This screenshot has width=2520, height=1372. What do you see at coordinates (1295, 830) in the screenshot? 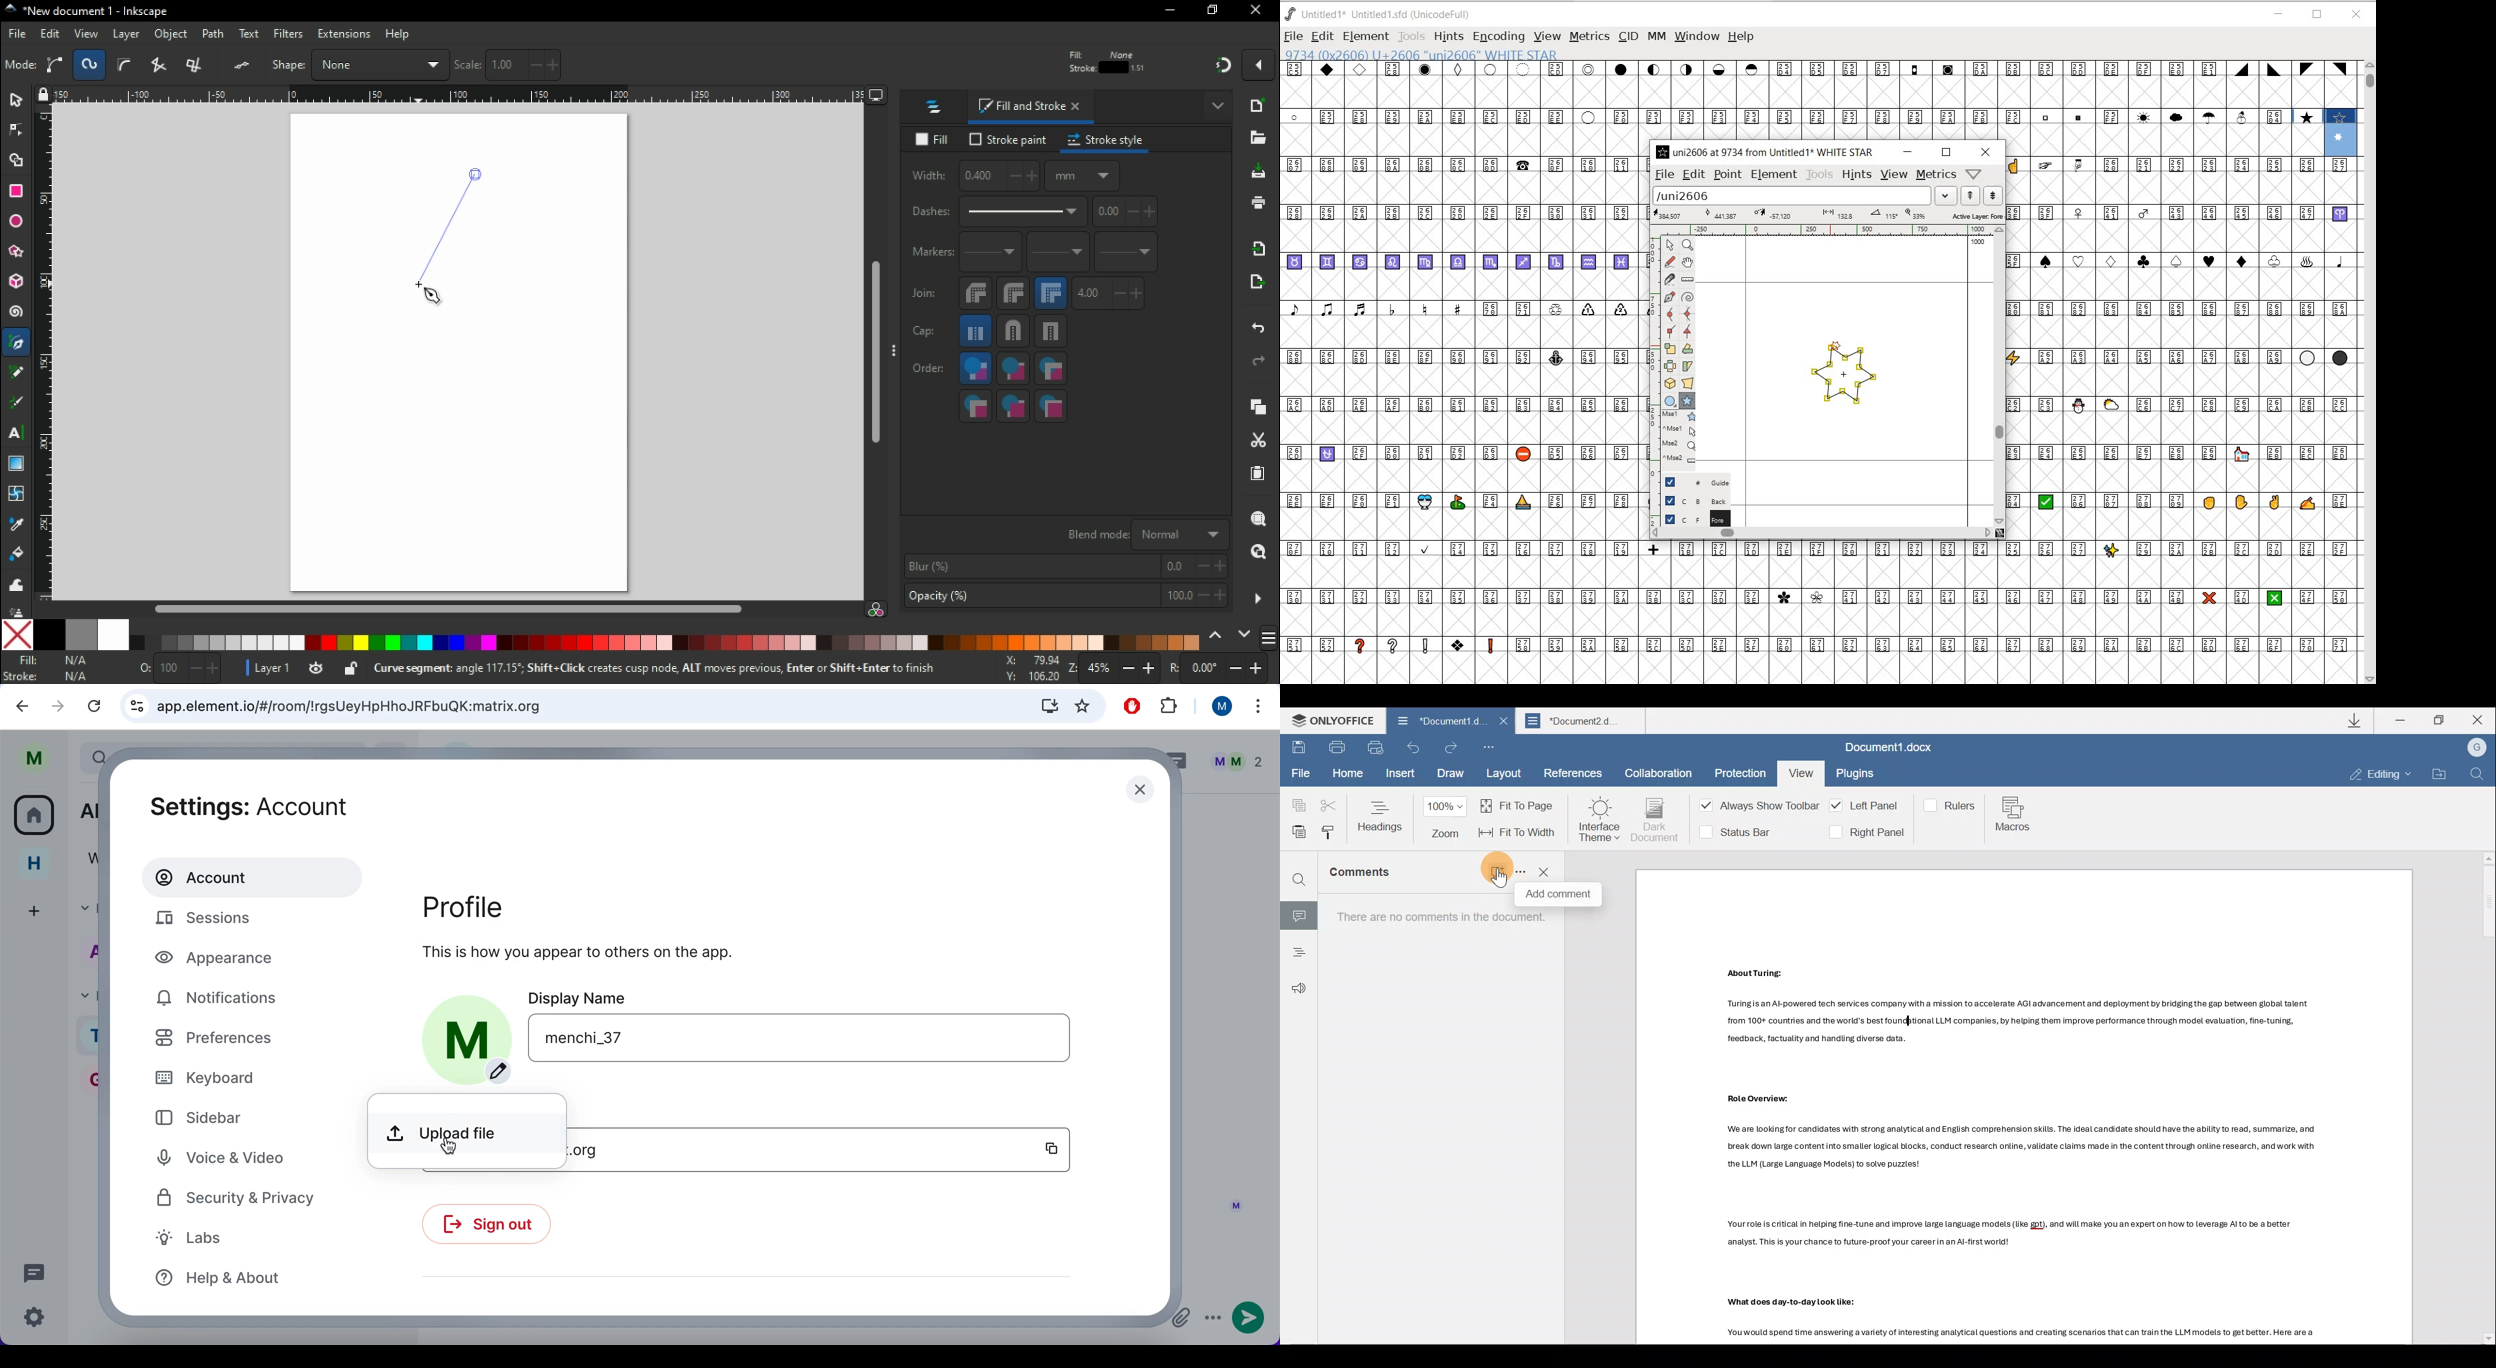
I see `Paste` at bounding box center [1295, 830].